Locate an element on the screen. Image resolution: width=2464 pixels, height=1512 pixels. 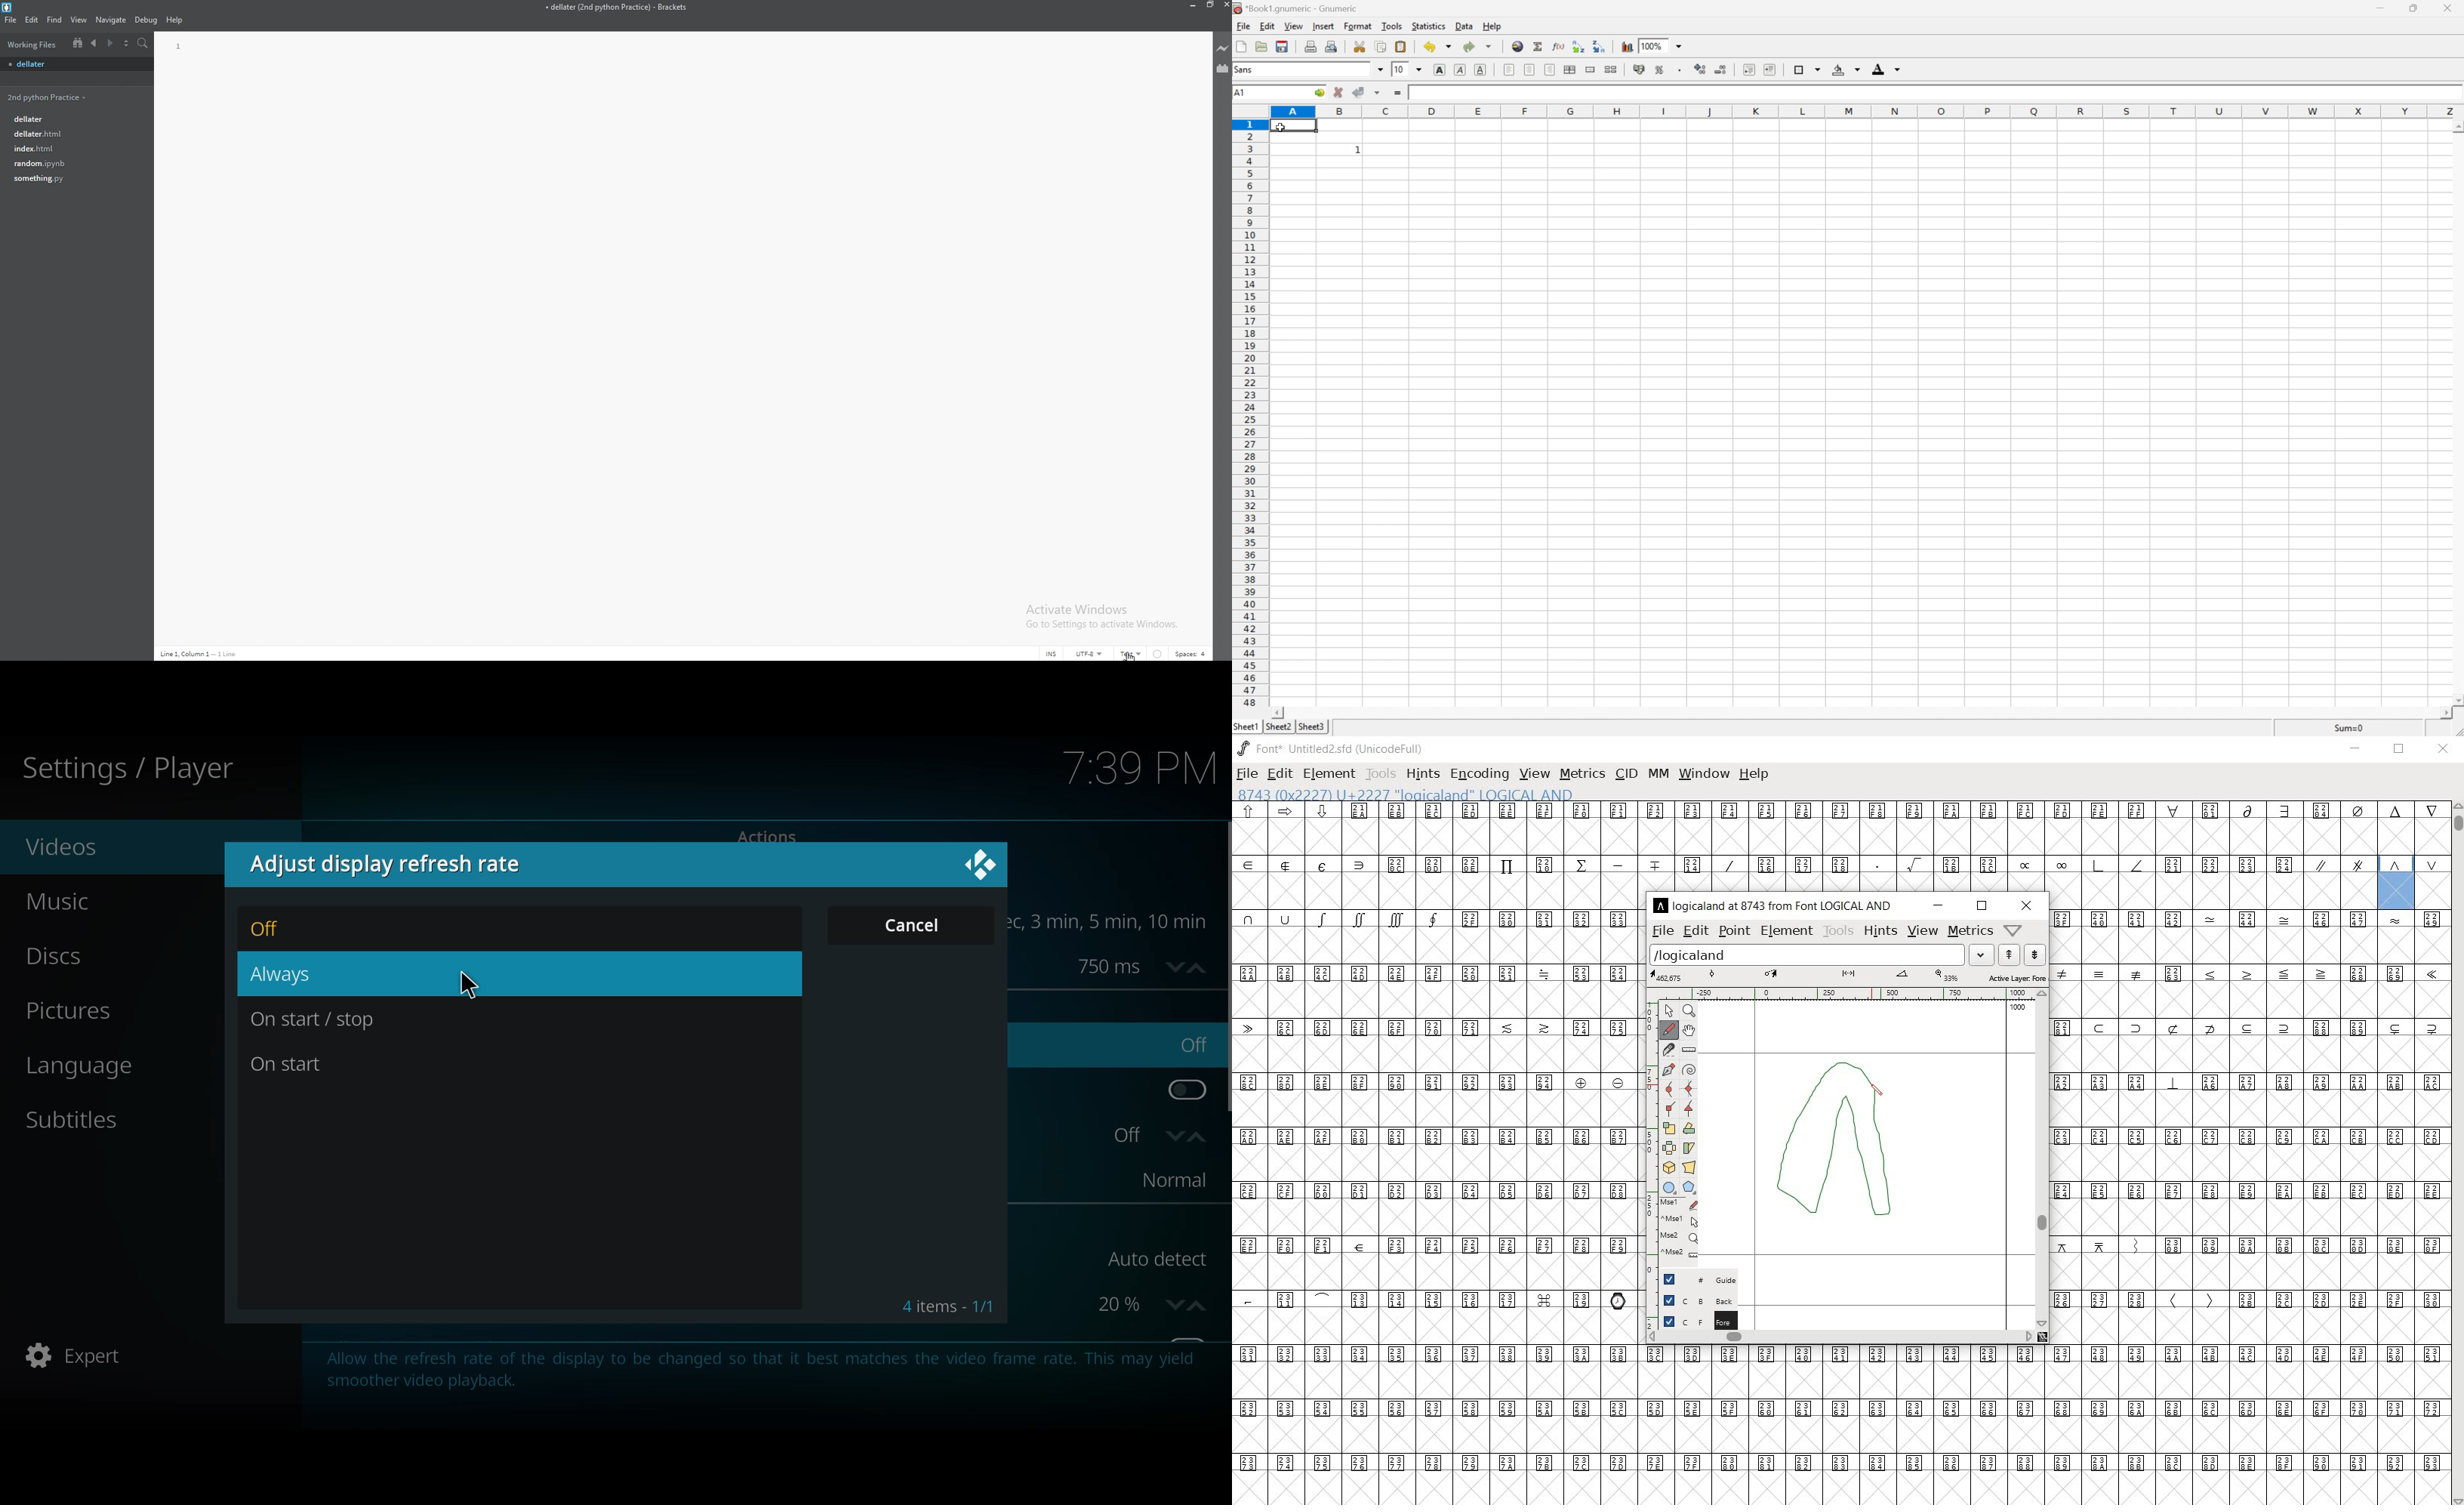
file is located at coordinates (71, 148).